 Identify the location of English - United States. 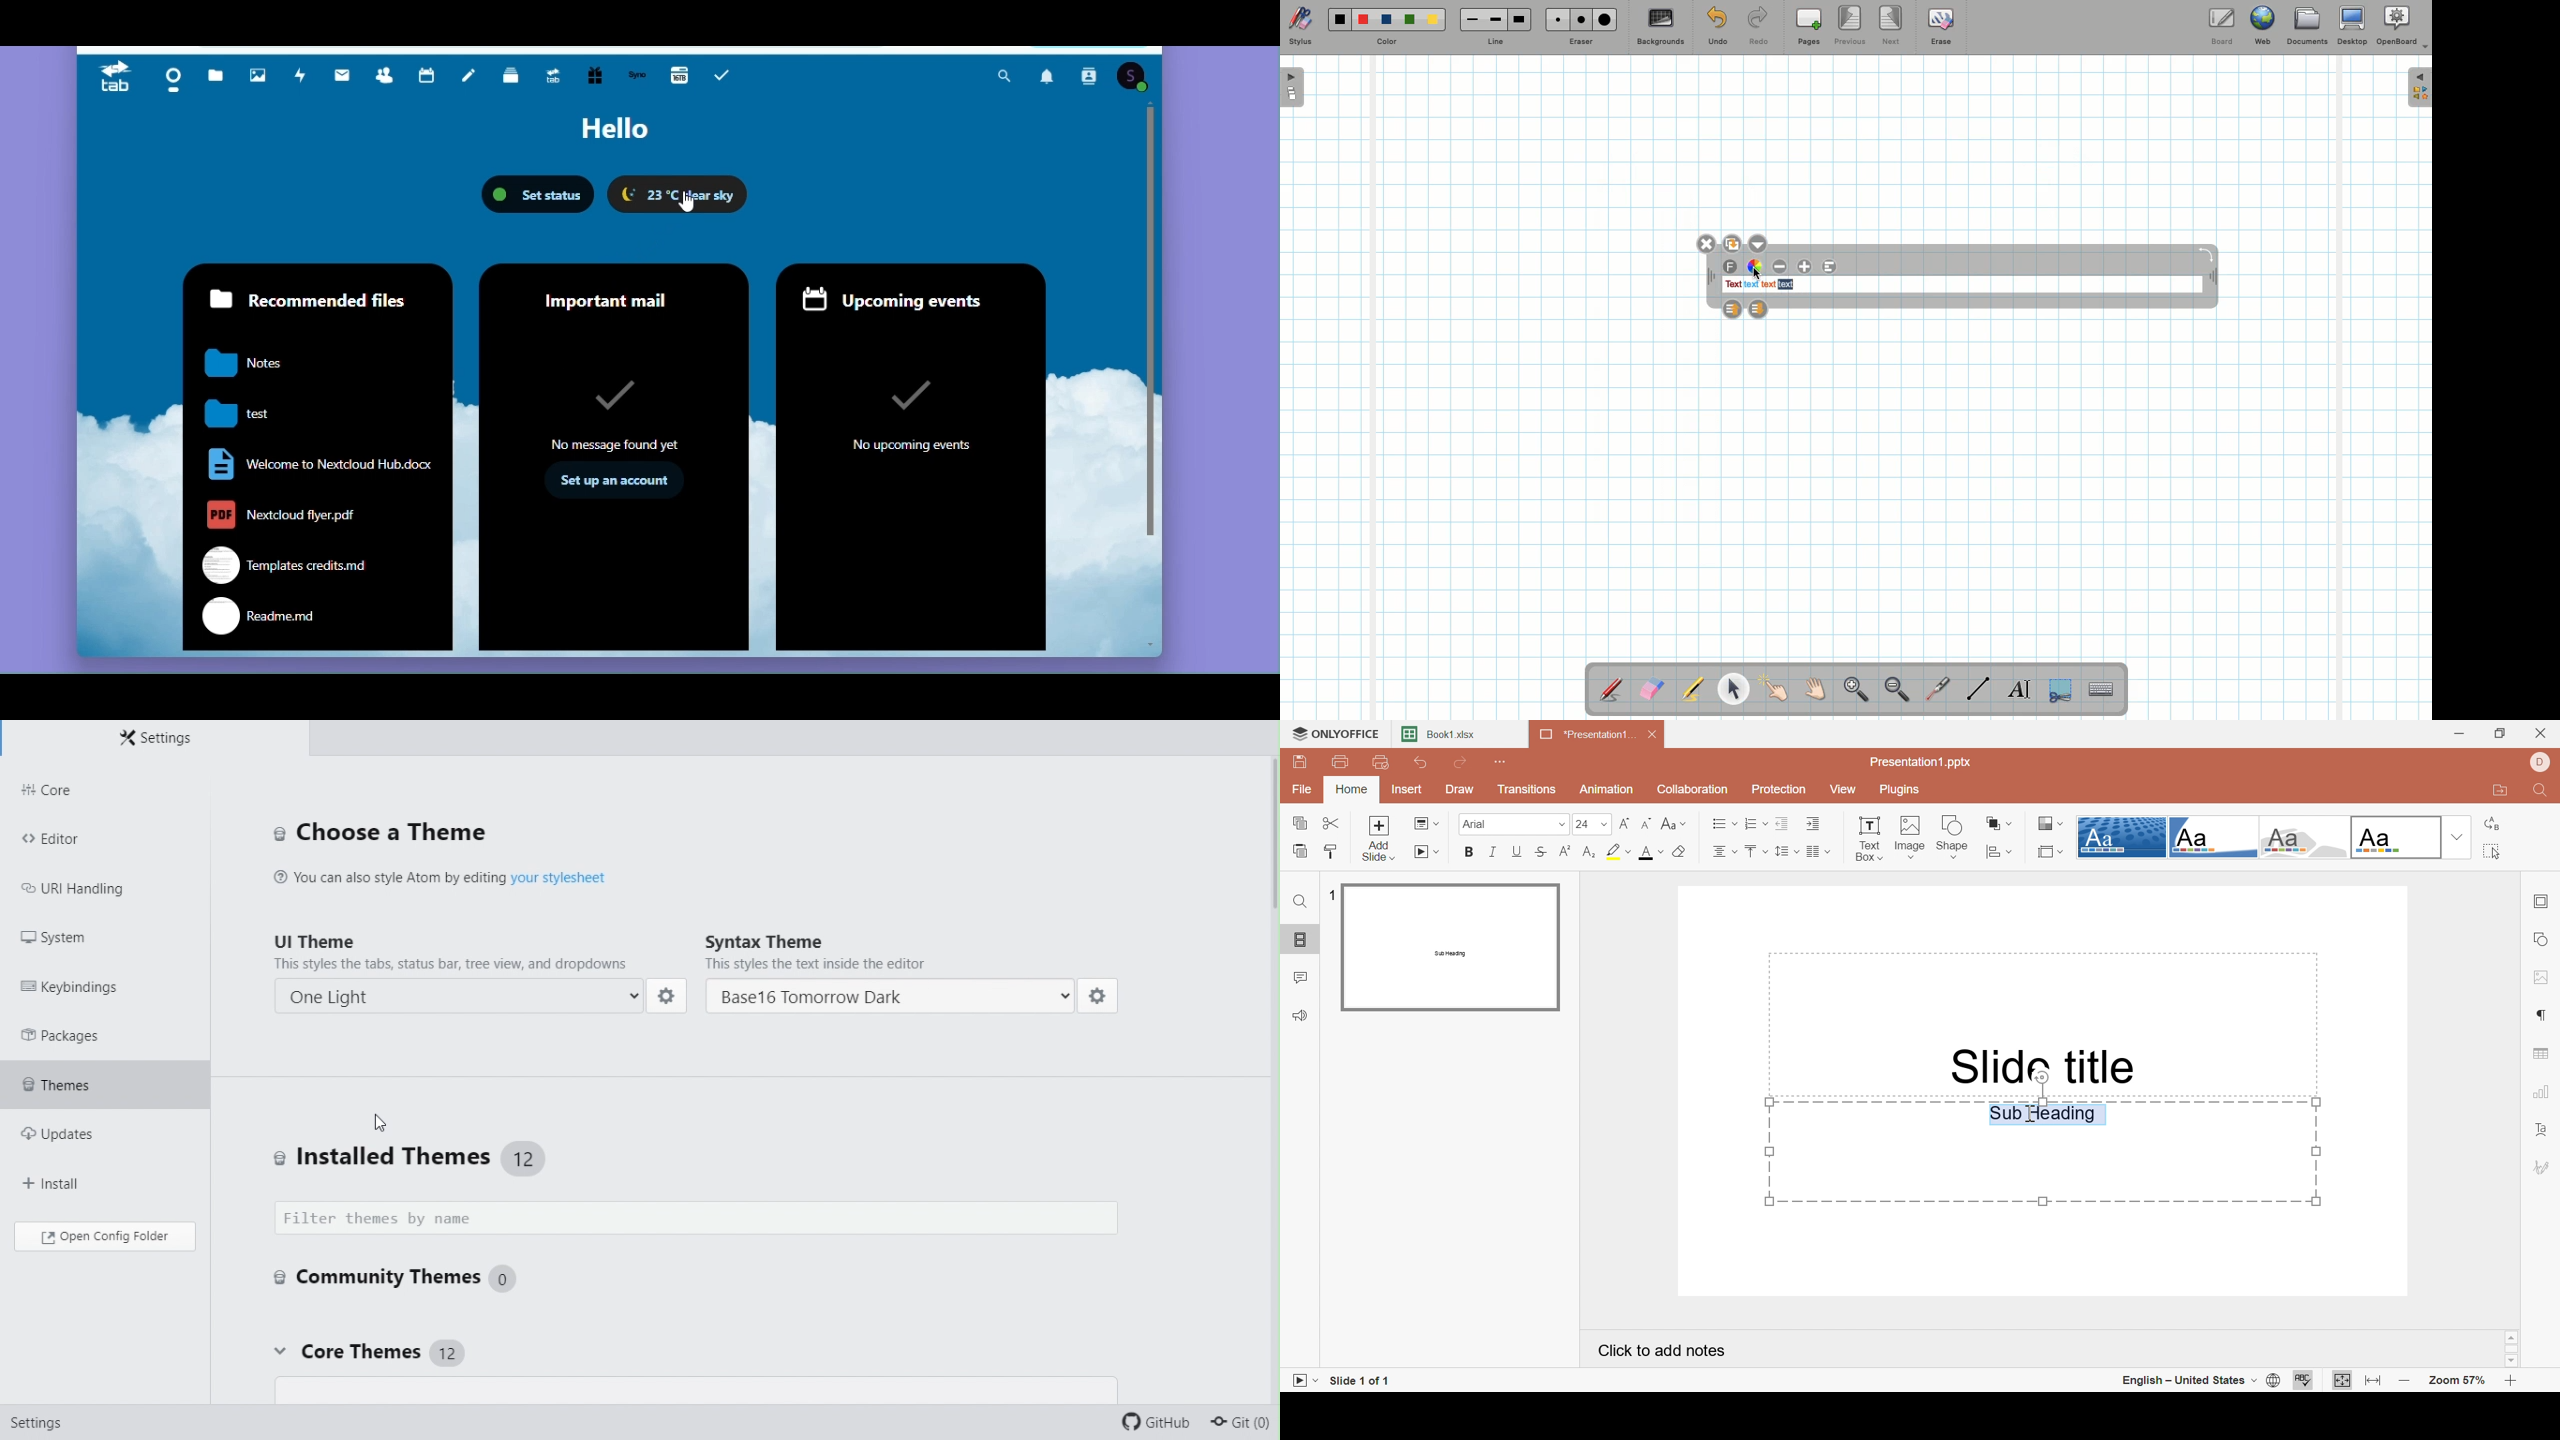
(2188, 1379).